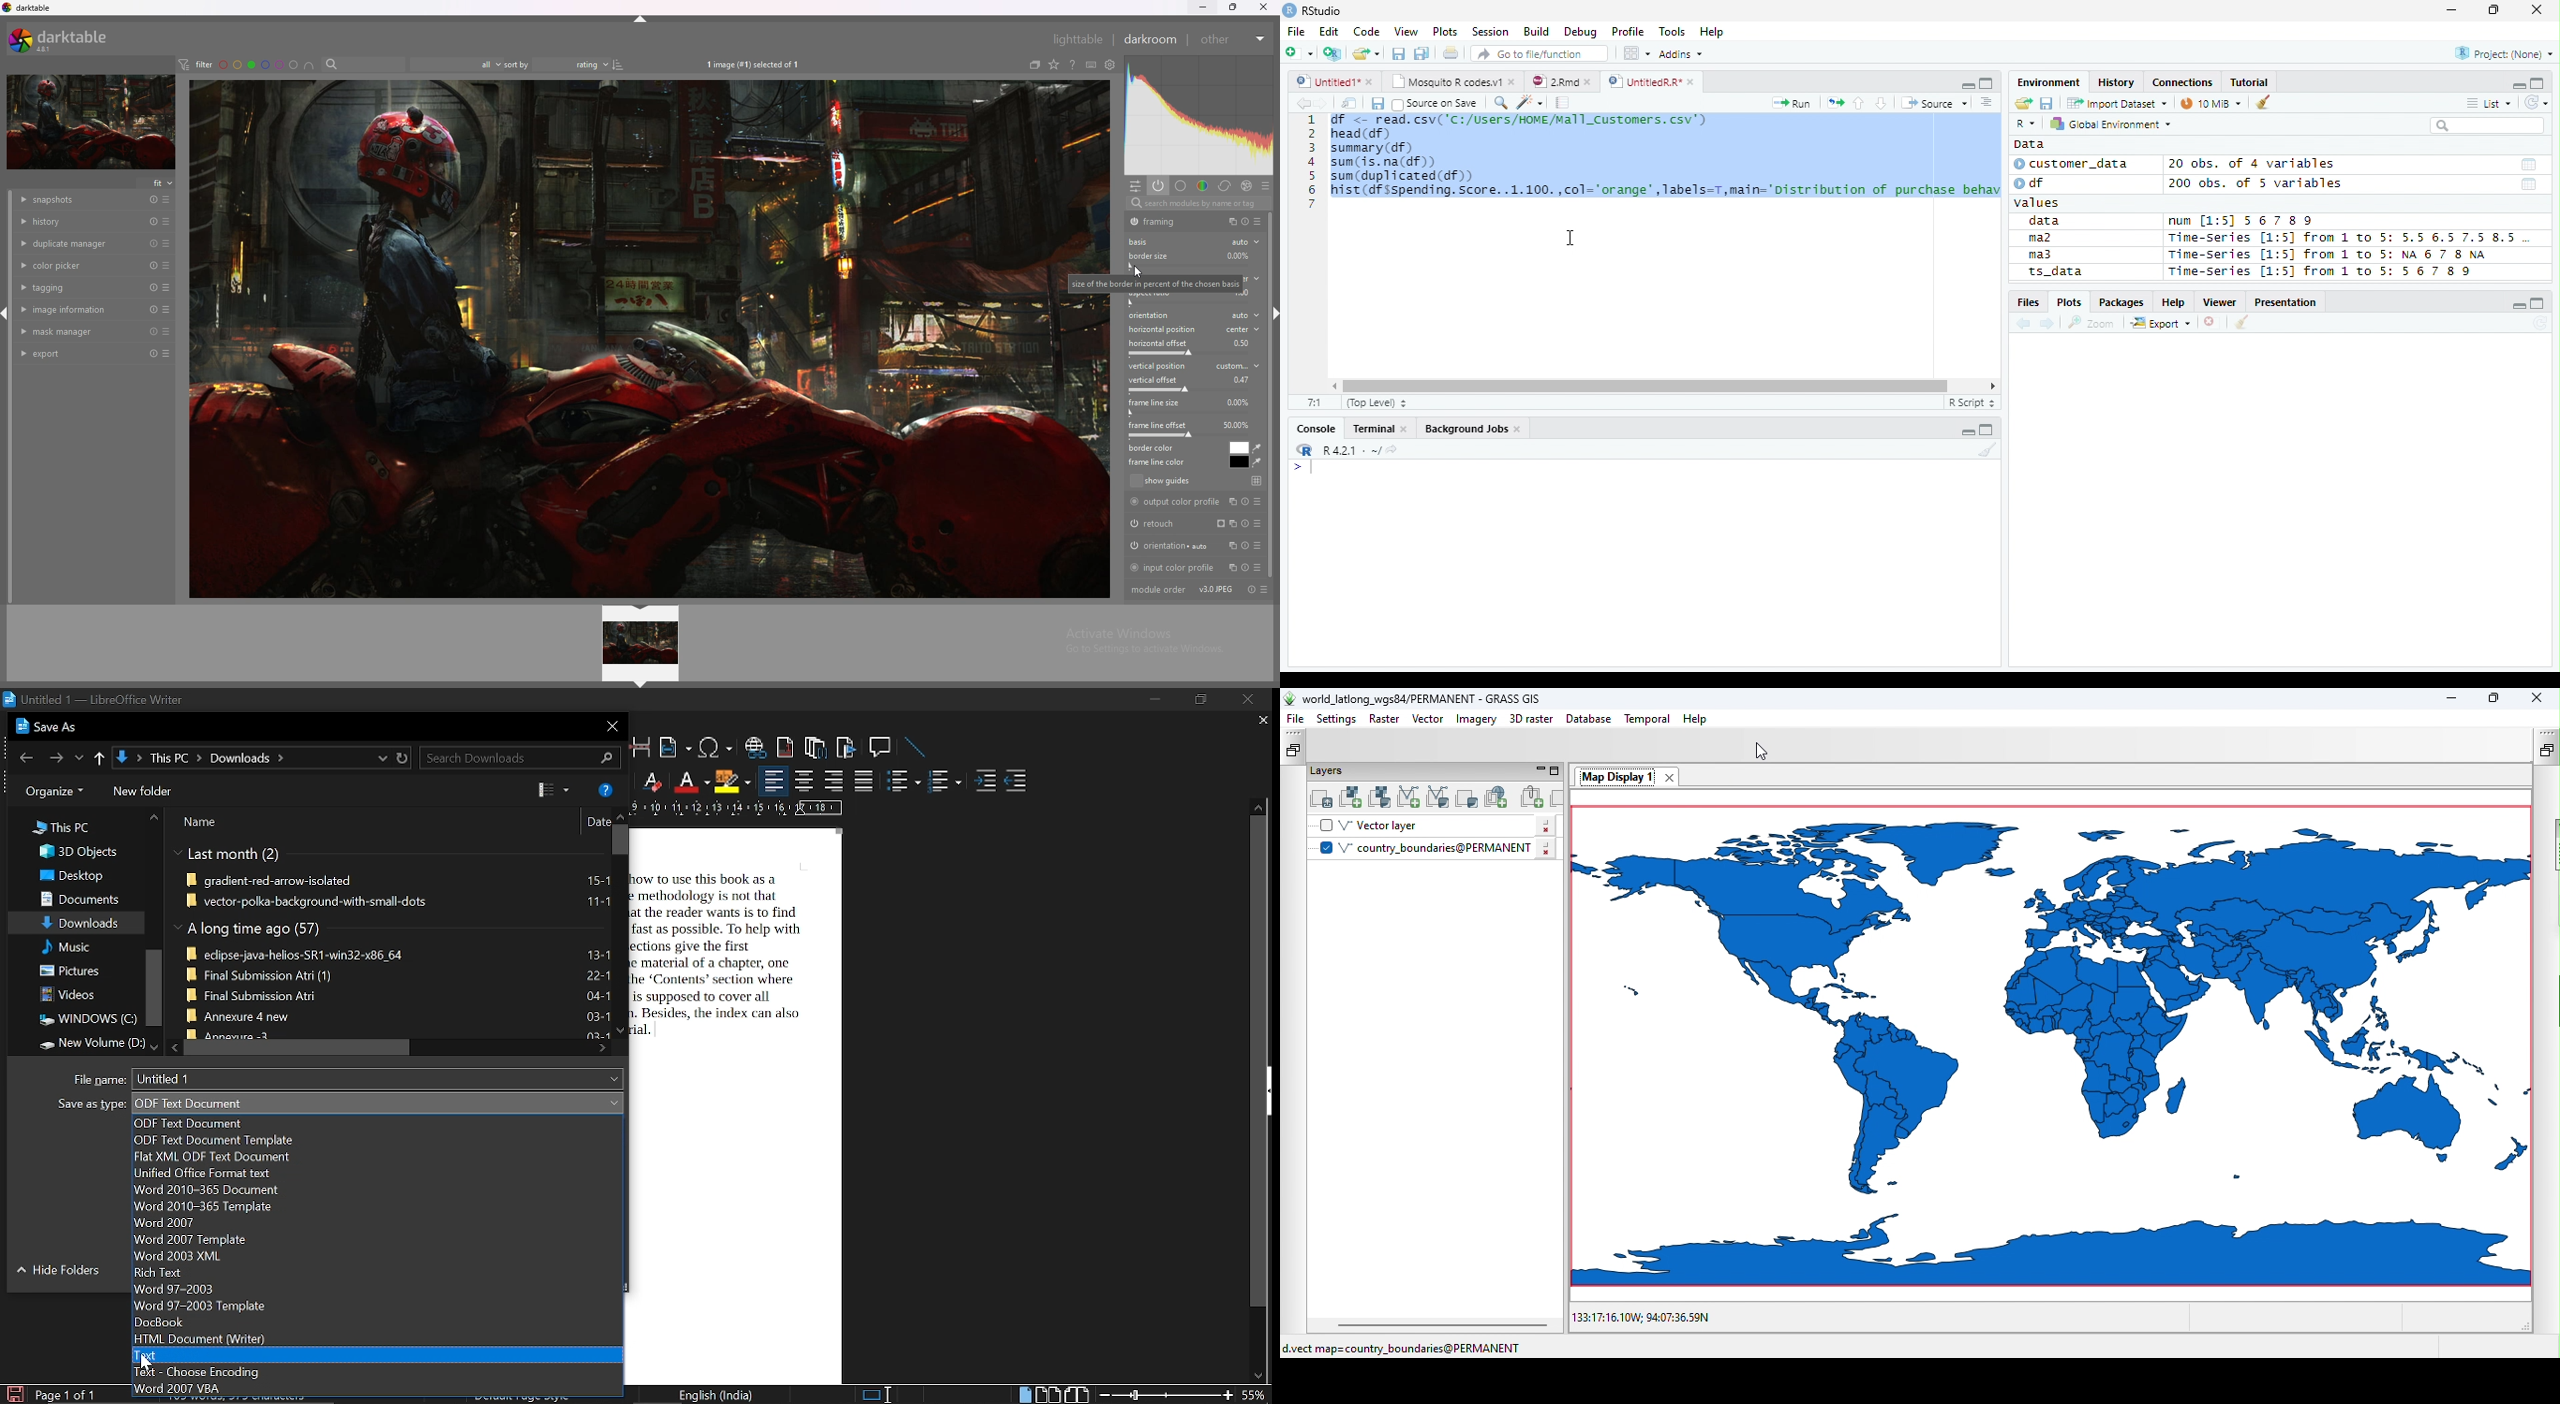 The width and height of the screenshot is (2576, 1428). What do you see at coordinates (1240, 401) in the screenshot?
I see `percentage` at bounding box center [1240, 401].